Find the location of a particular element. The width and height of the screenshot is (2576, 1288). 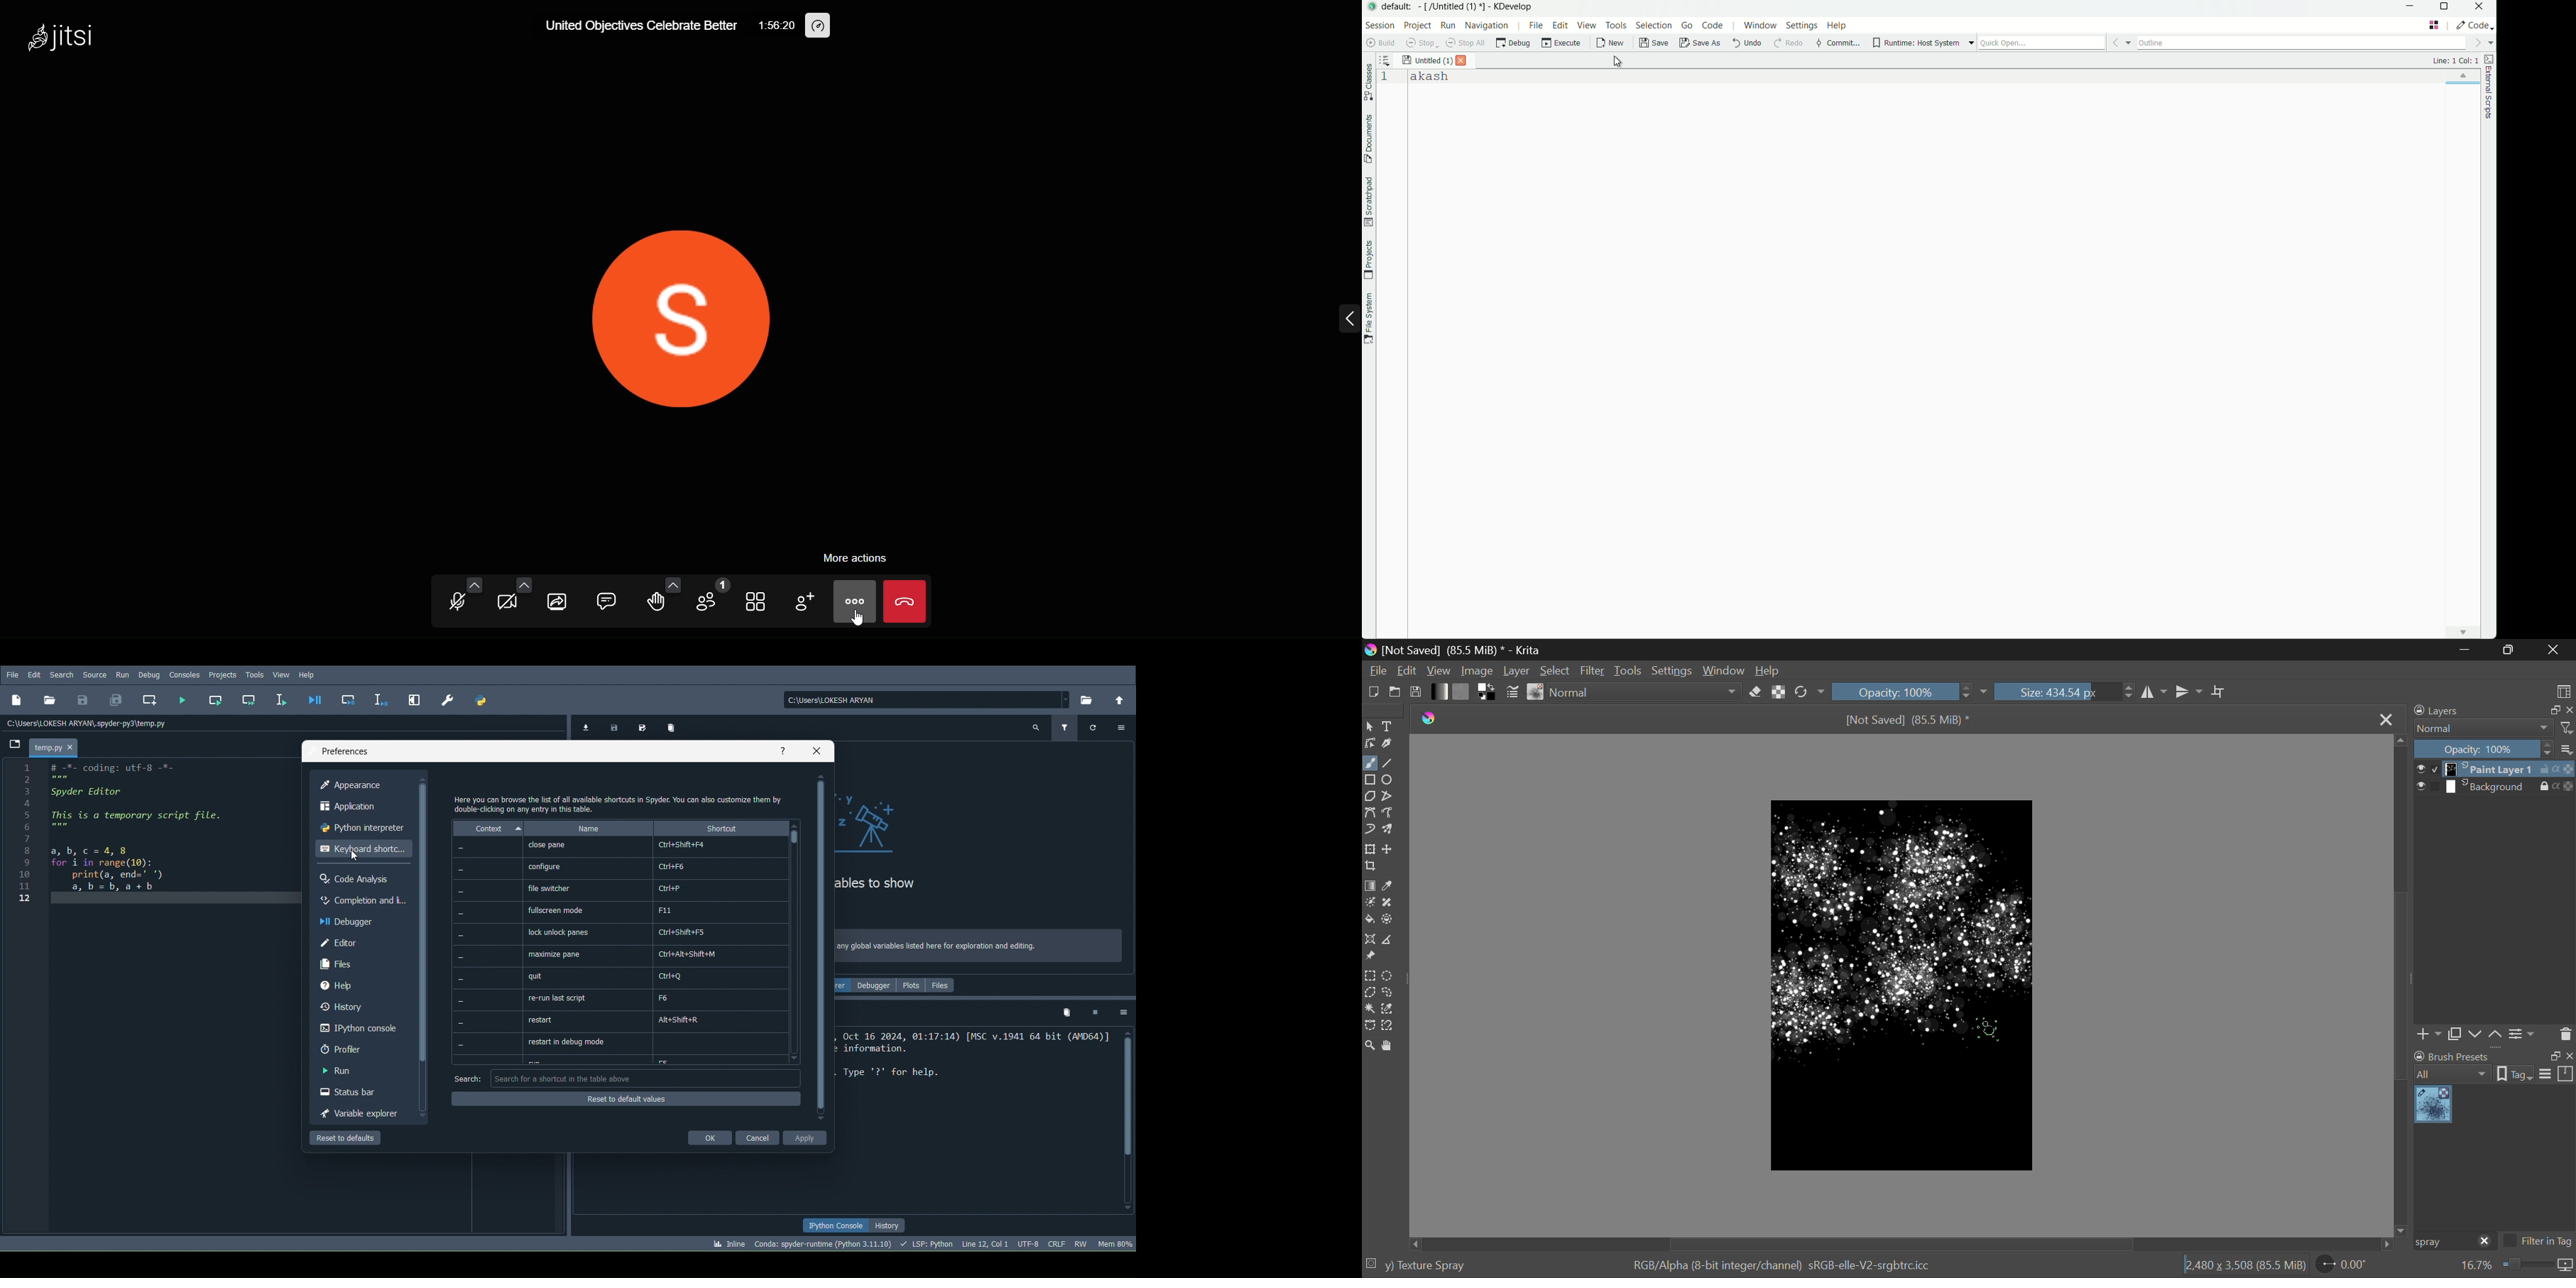

Files is located at coordinates (943, 983).